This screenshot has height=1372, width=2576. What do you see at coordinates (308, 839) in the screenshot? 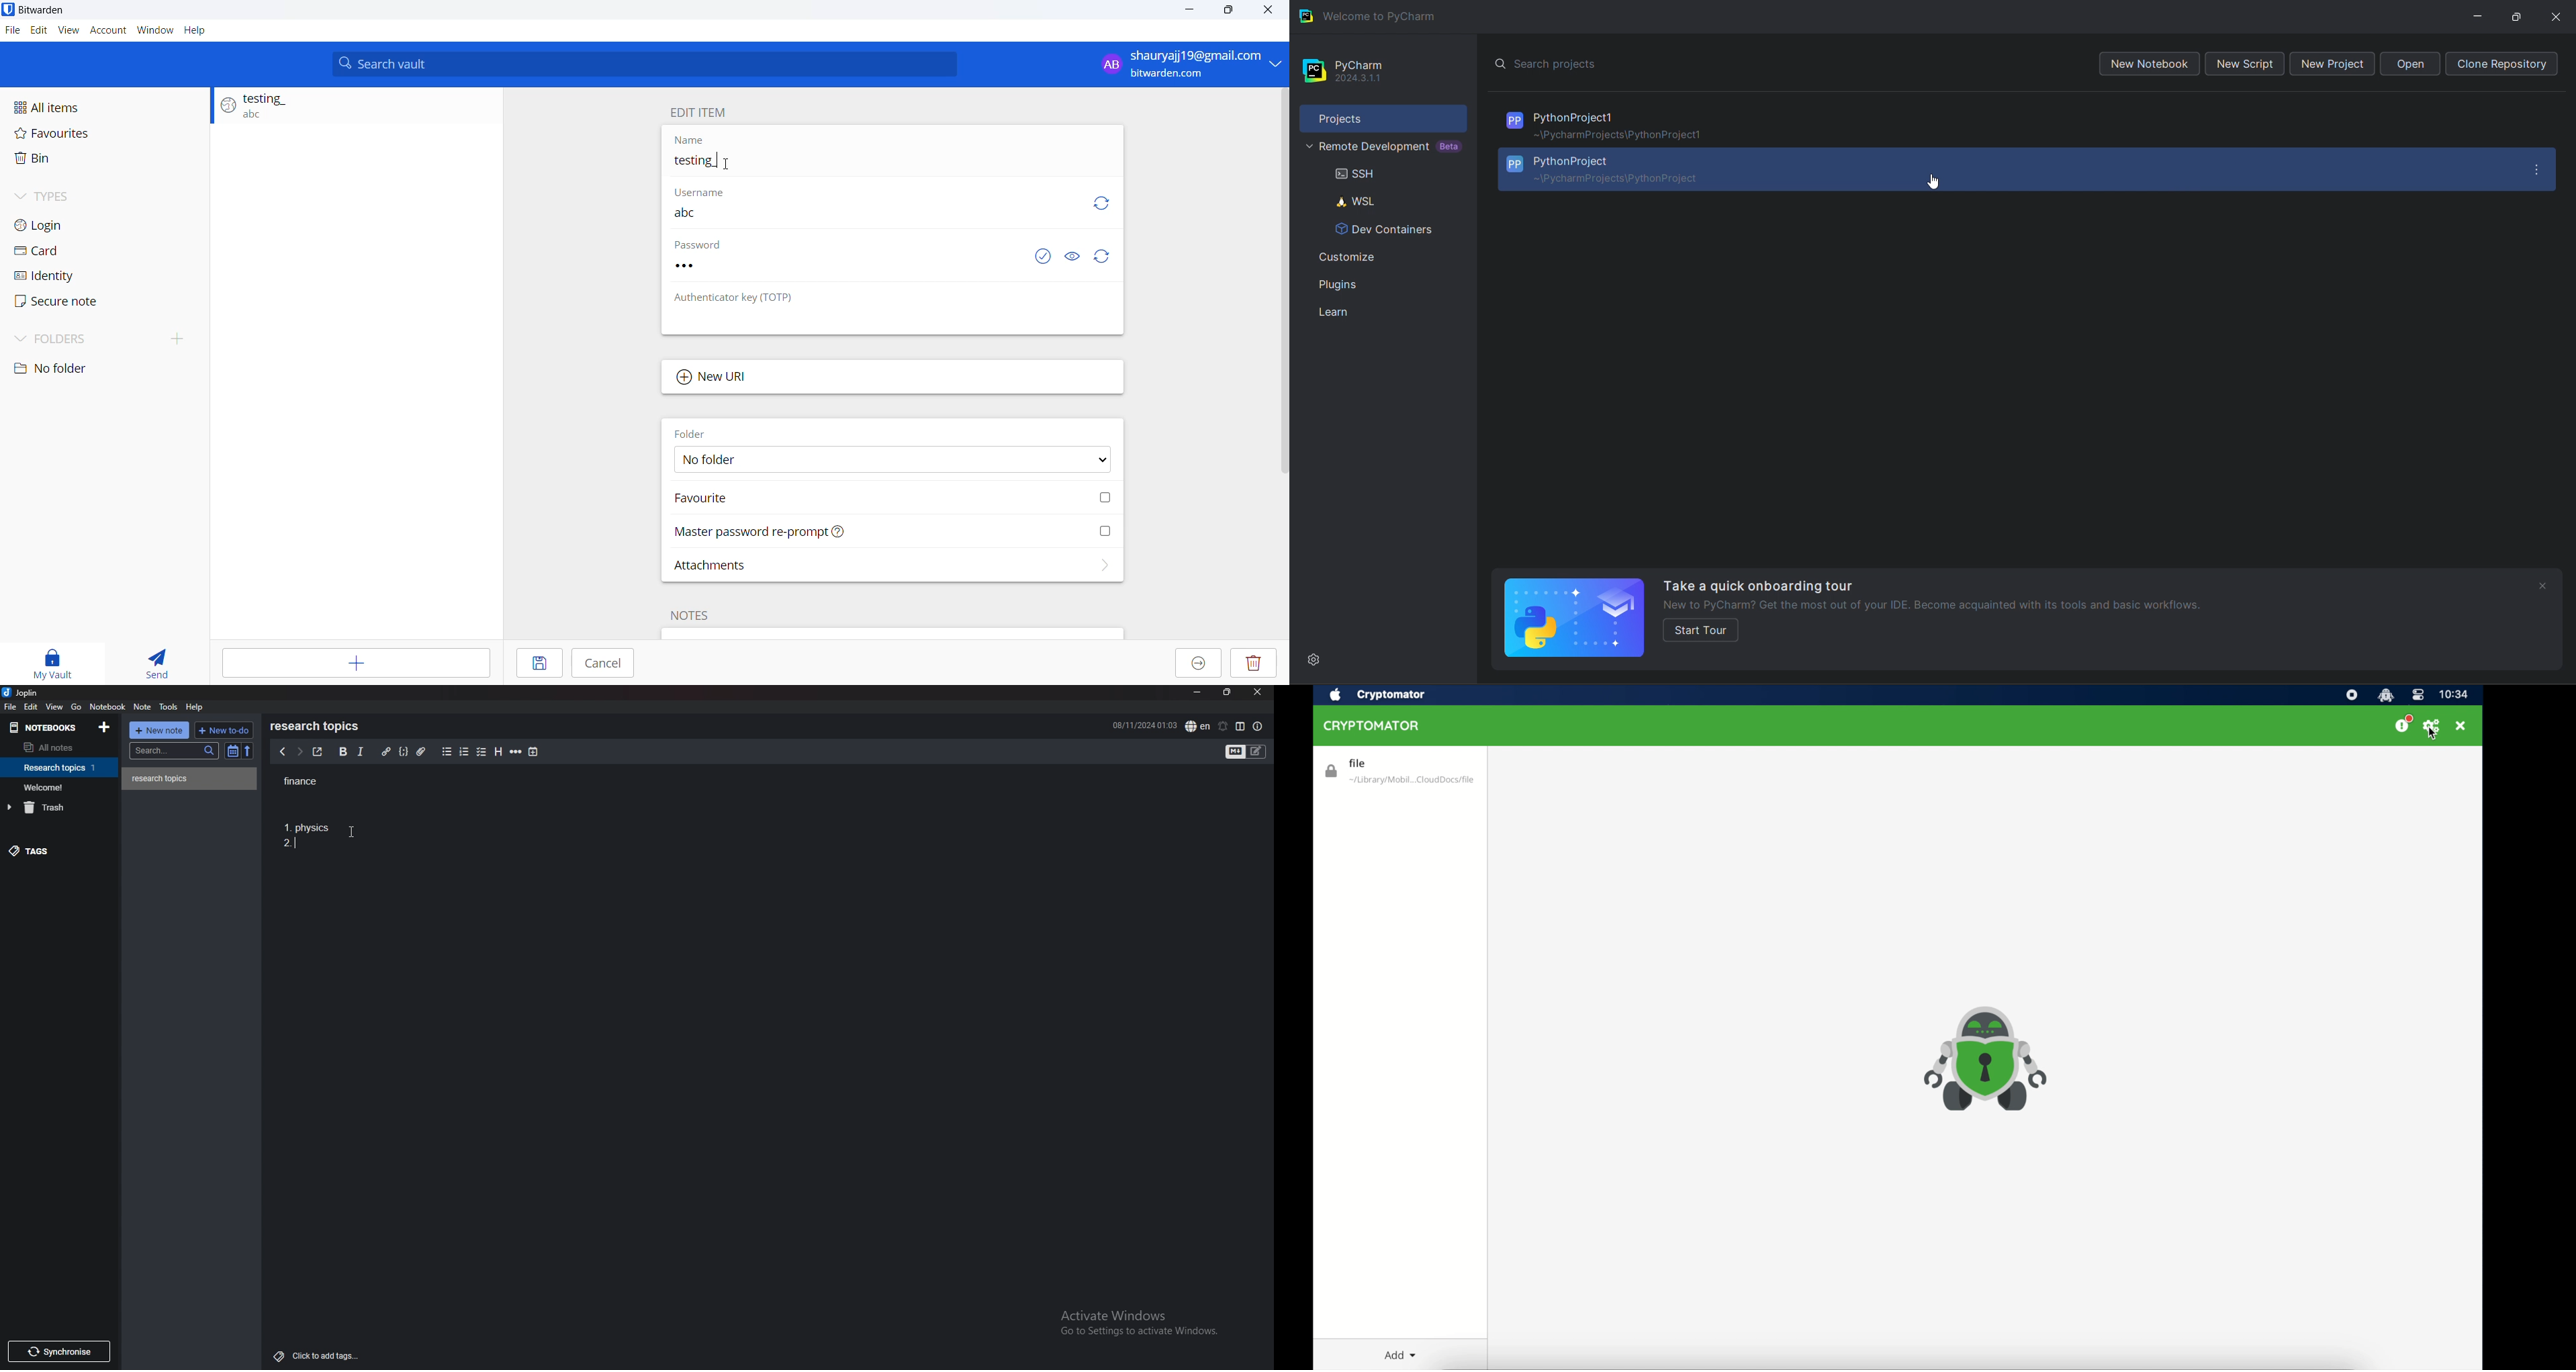
I see `1. Physics 2. ` at bounding box center [308, 839].